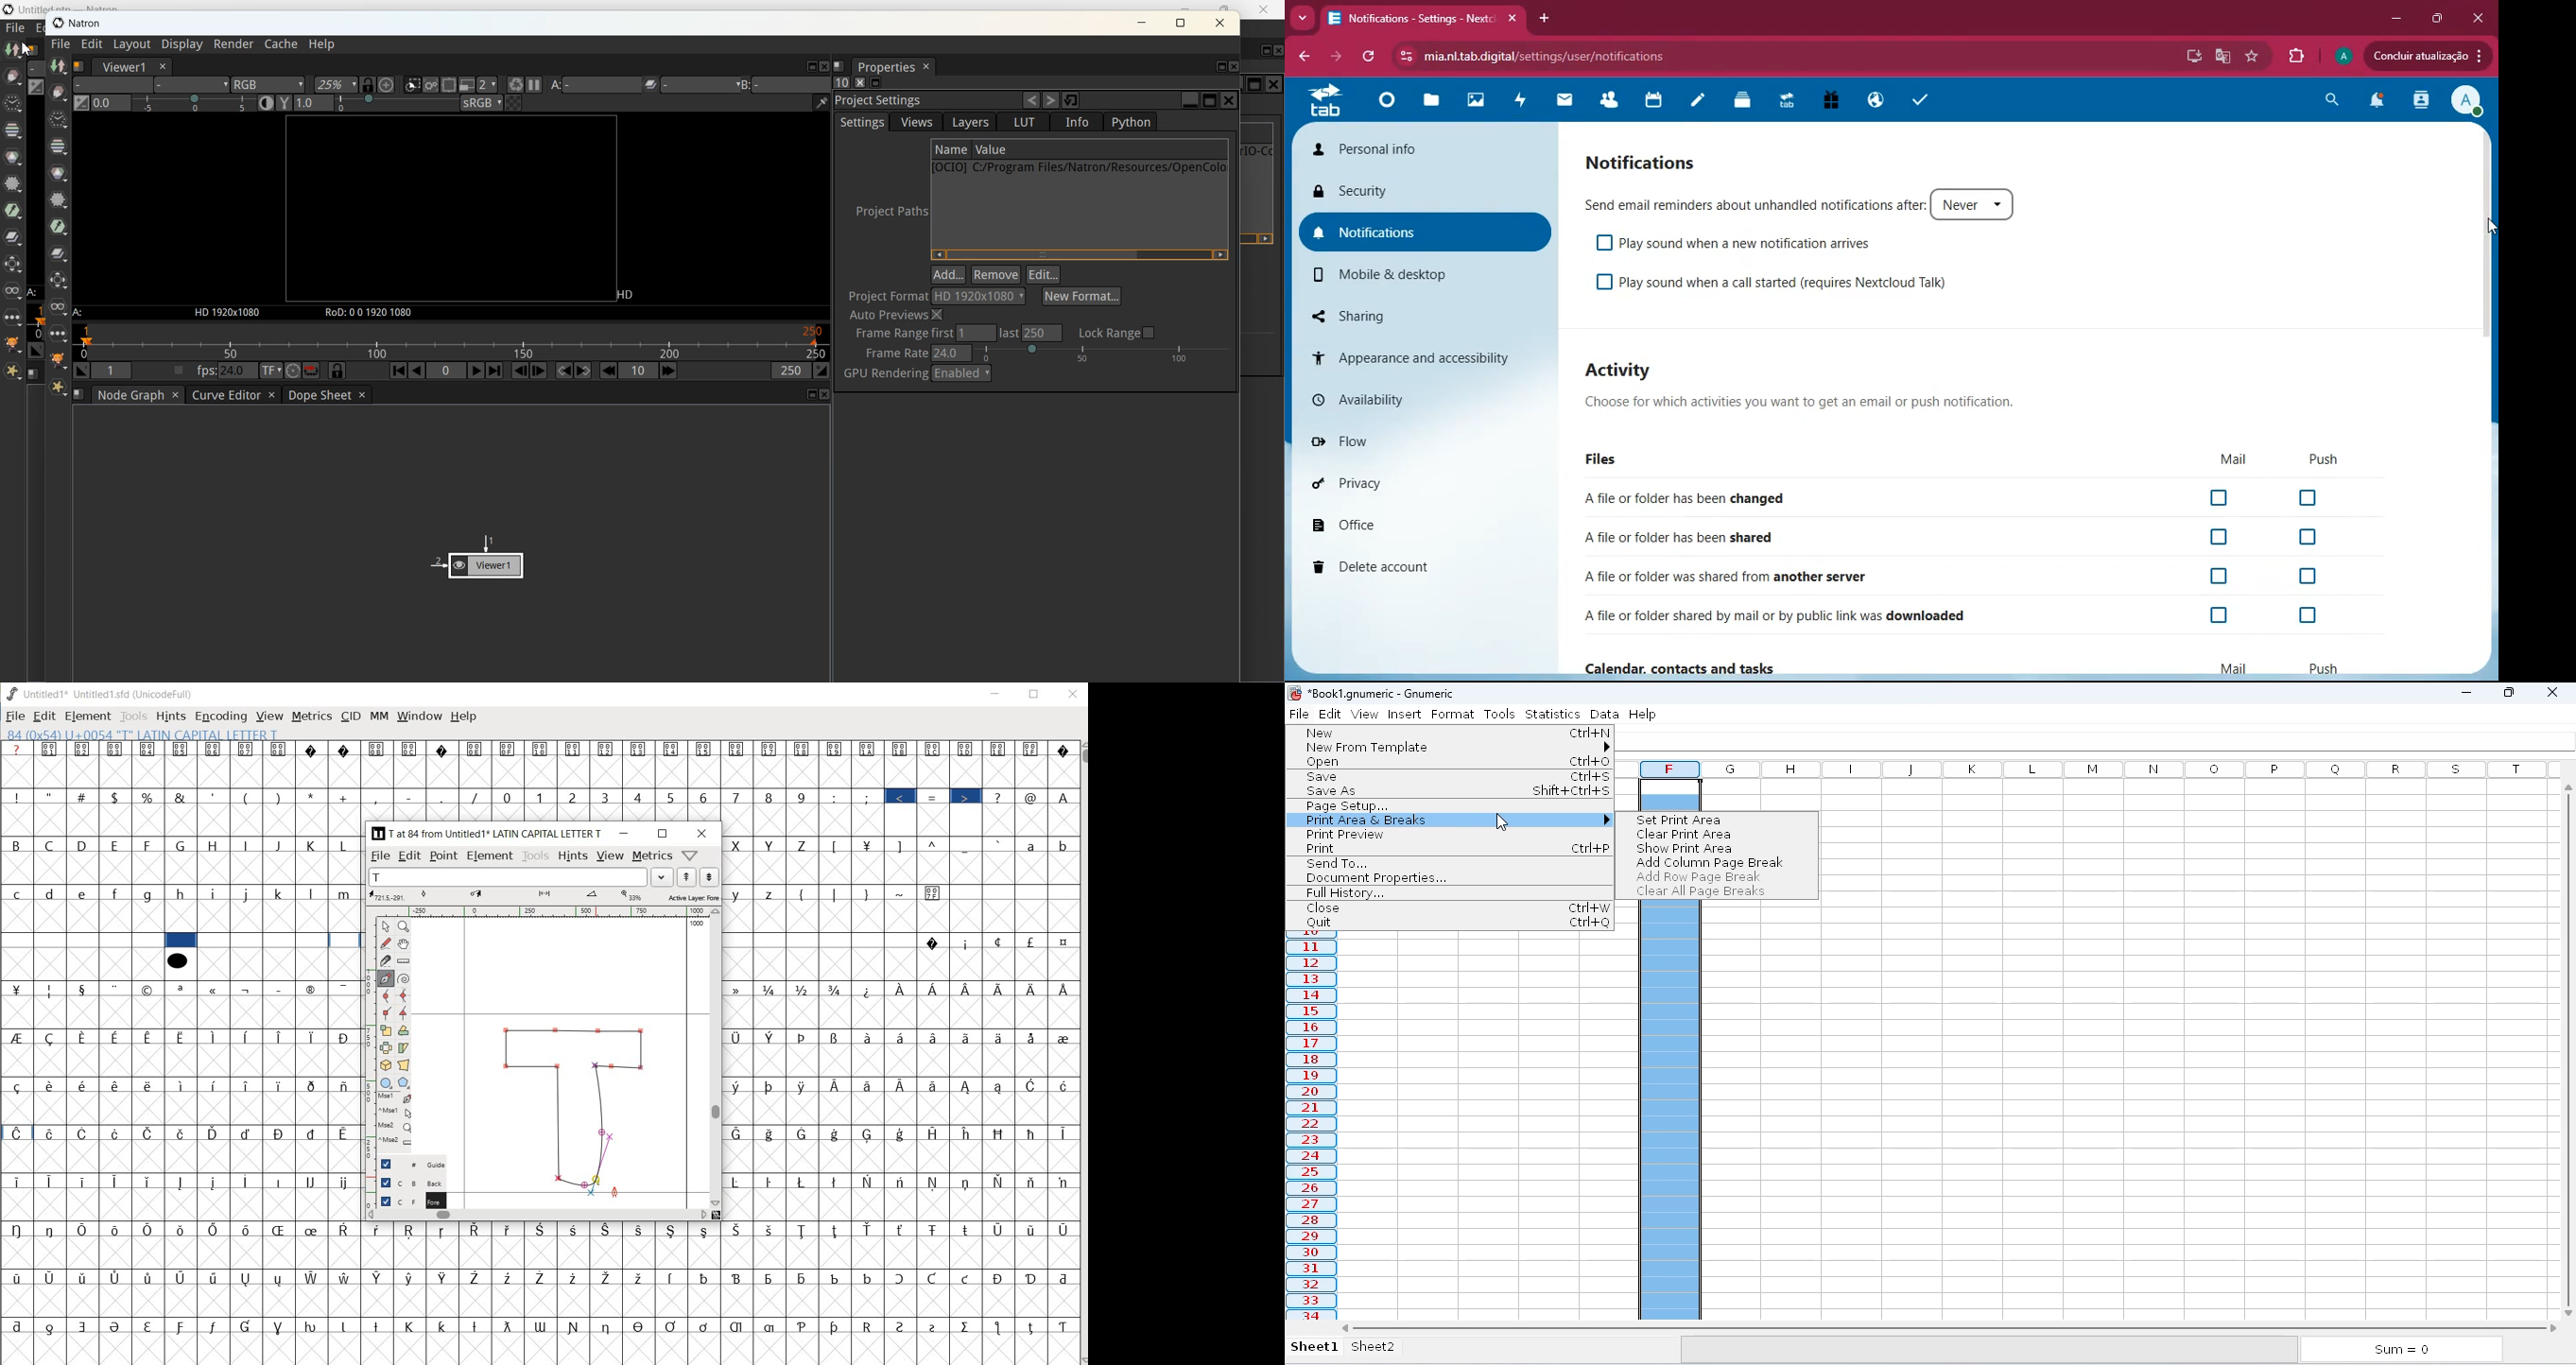  Describe the element at coordinates (970, 1134) in the screenshot. I see `Symbol` at that location.